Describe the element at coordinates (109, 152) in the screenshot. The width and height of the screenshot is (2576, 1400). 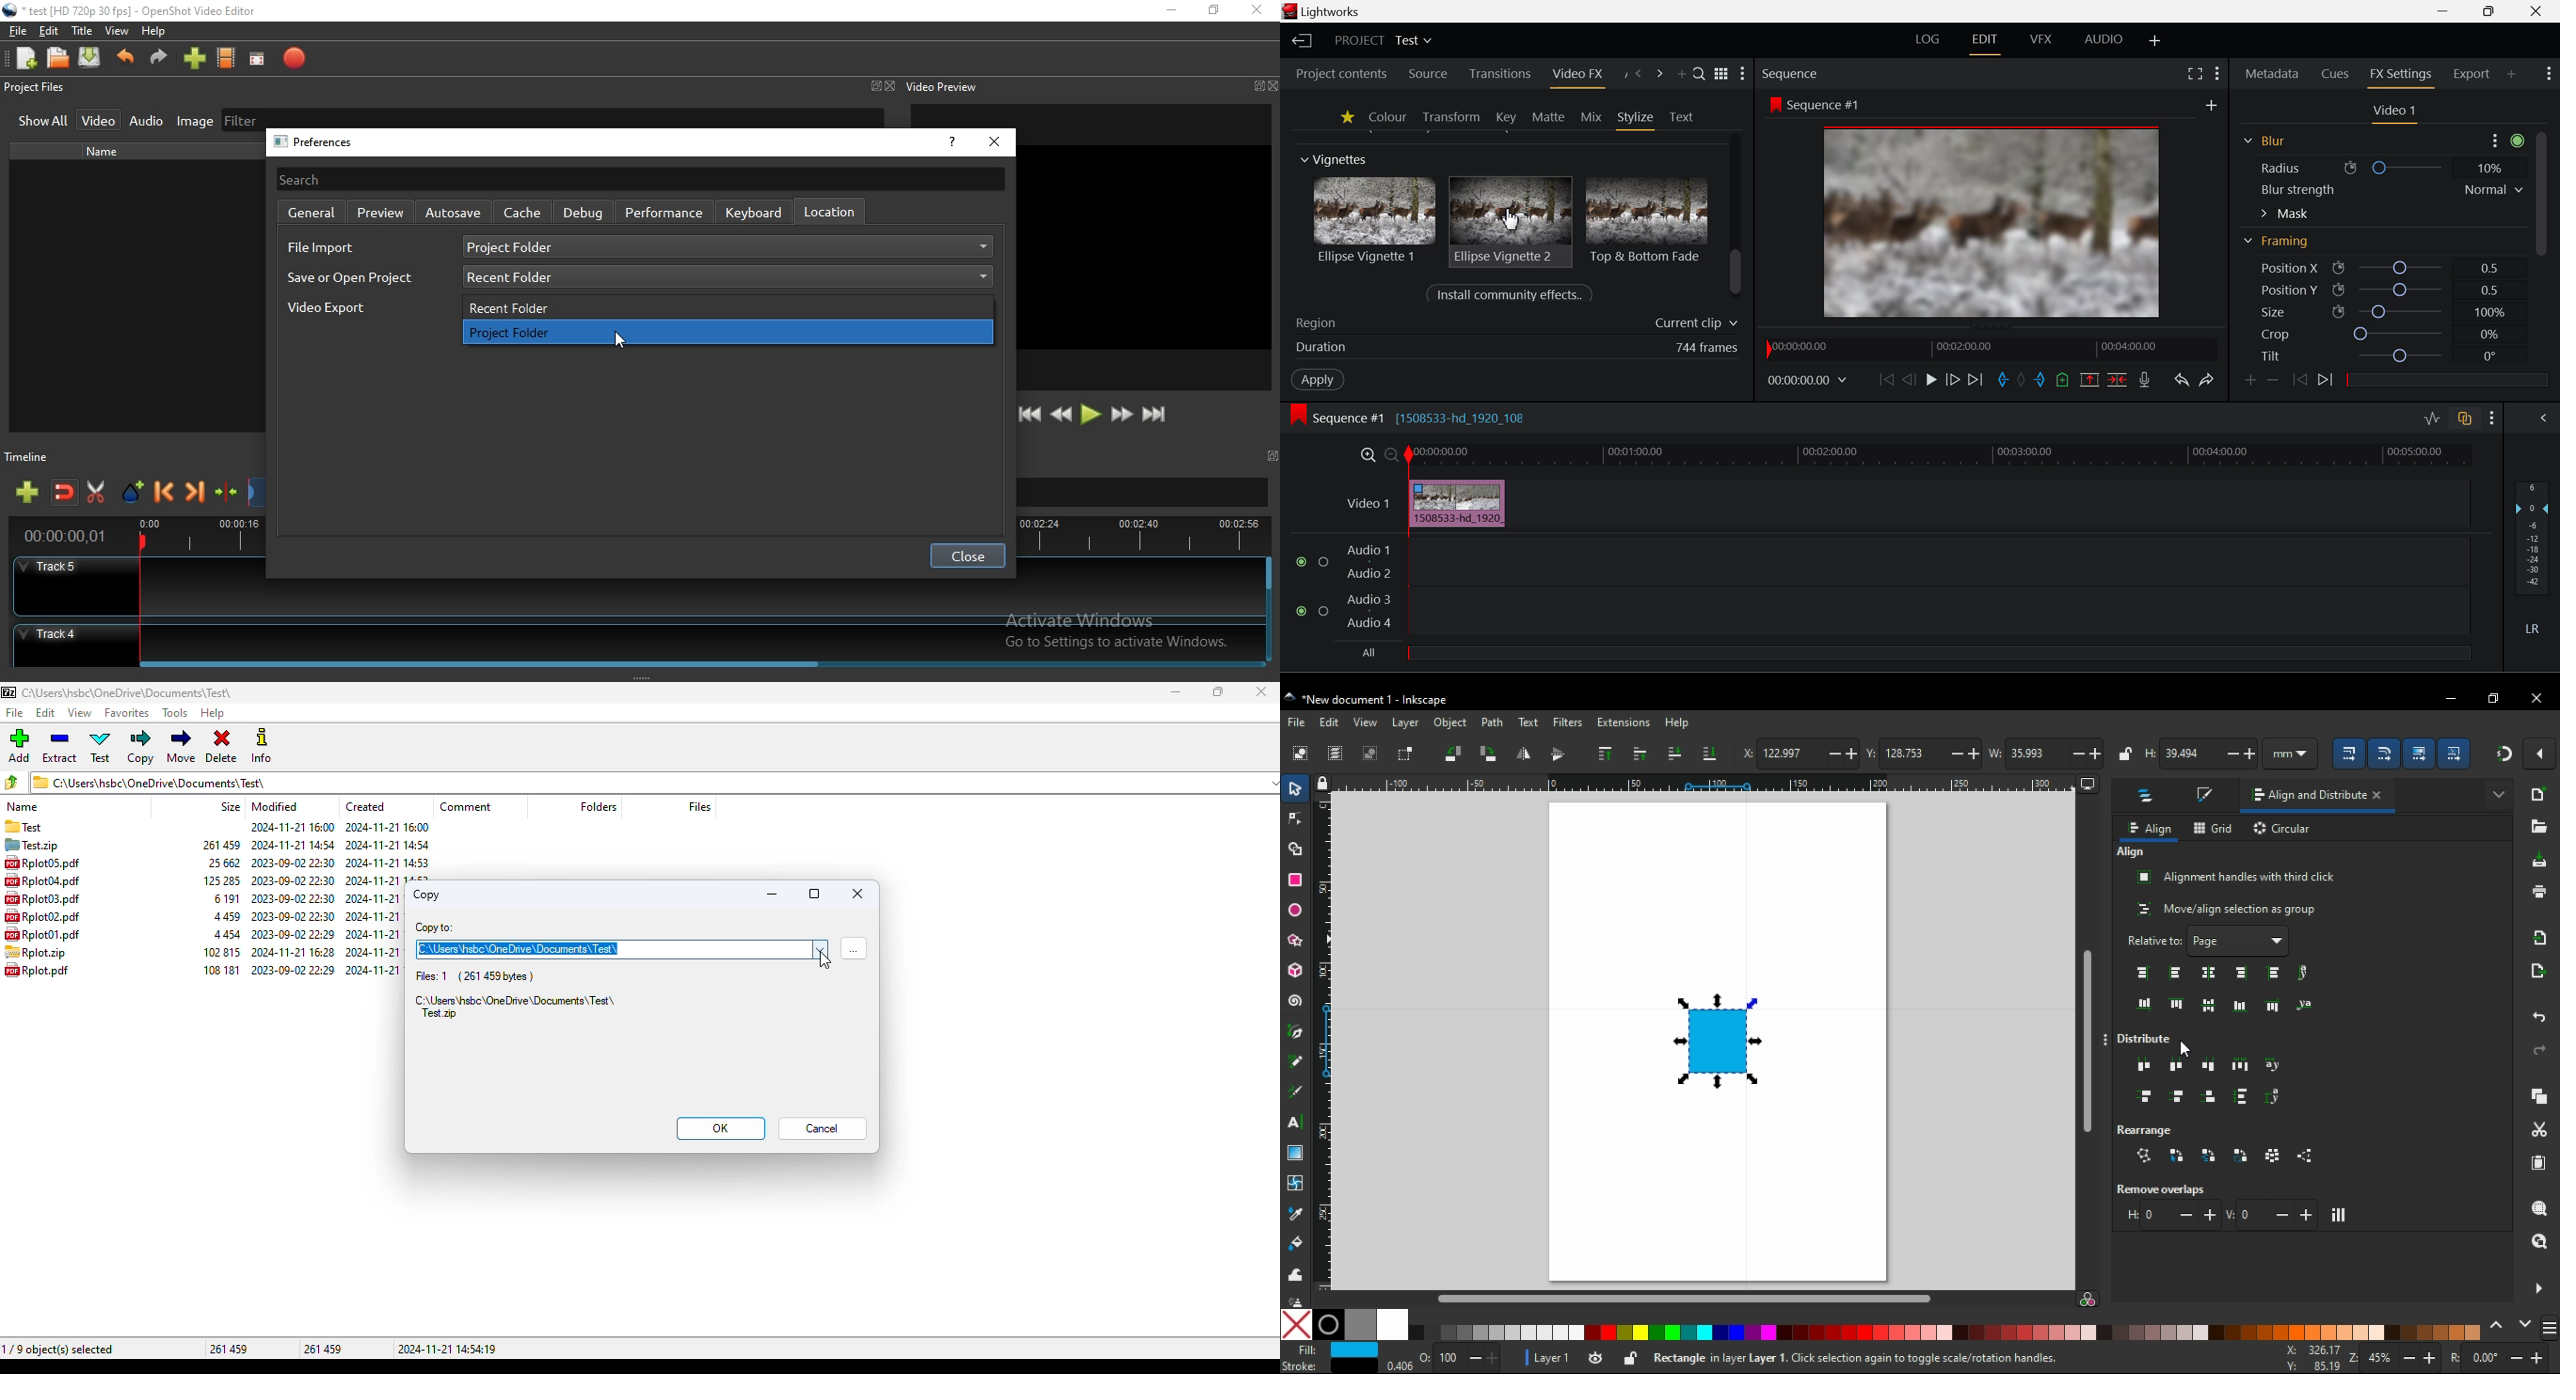
I see `name` at that location.